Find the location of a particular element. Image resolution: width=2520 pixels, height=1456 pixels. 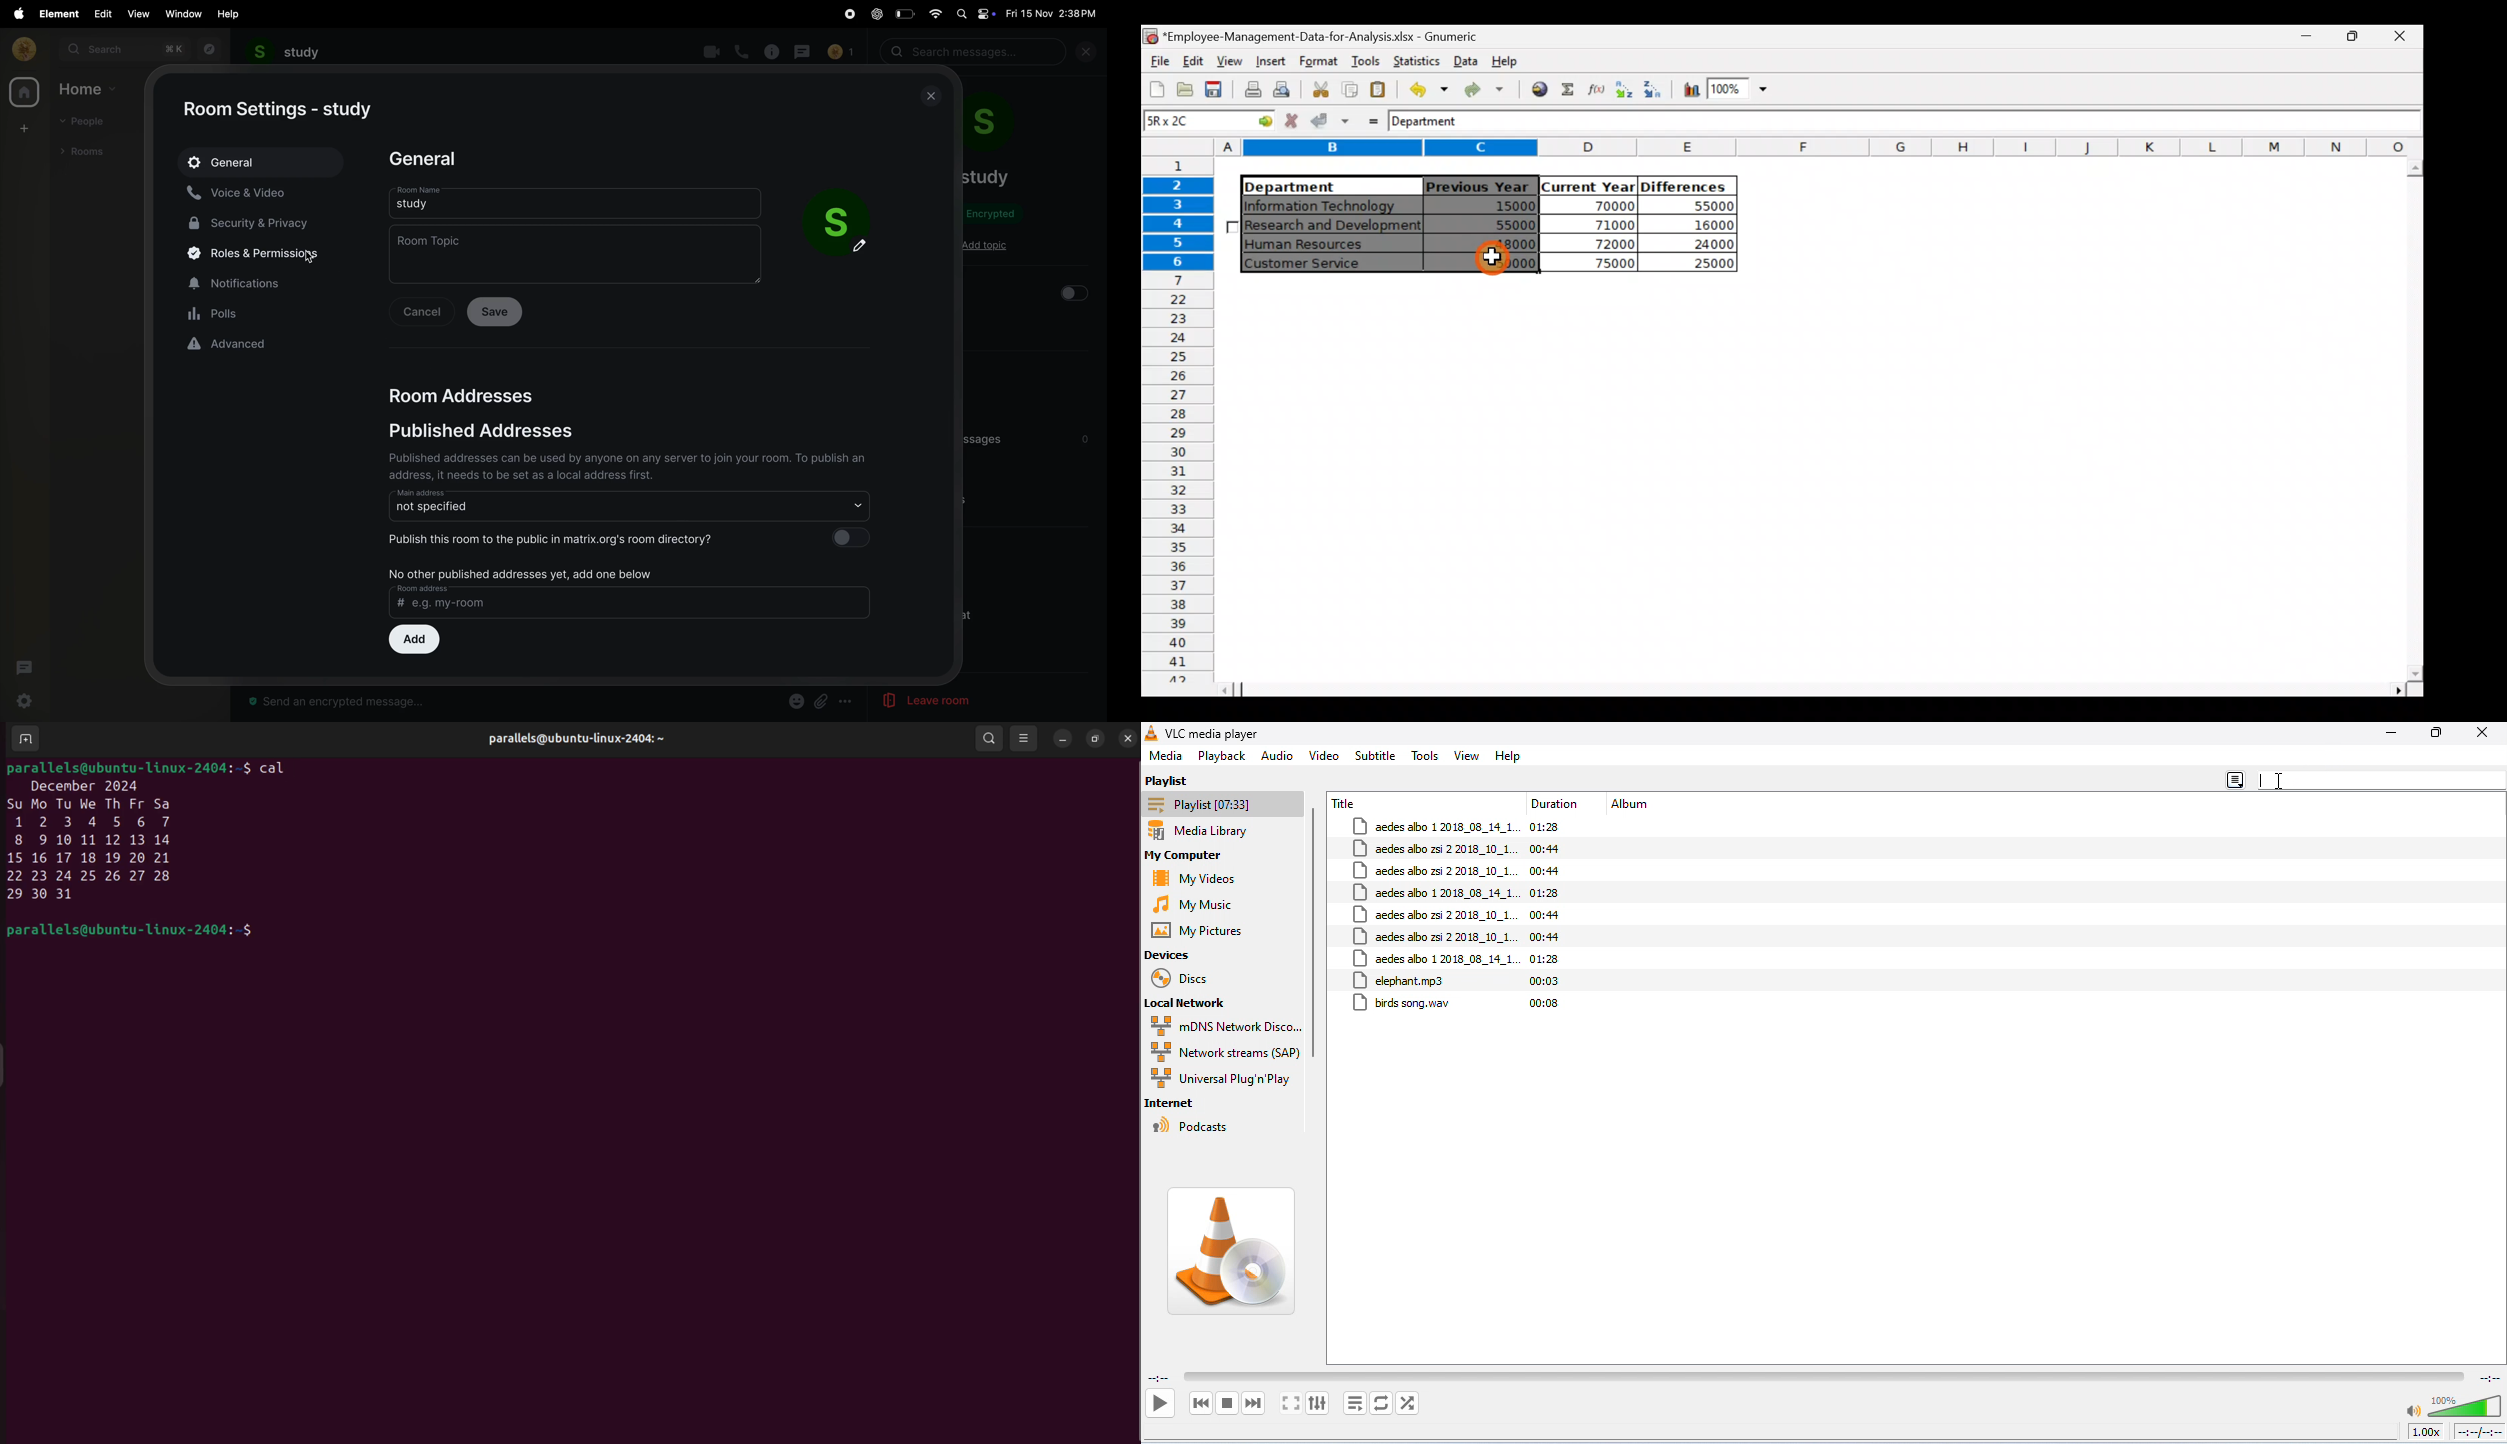

Differences is located at coordinates (1687, 186).